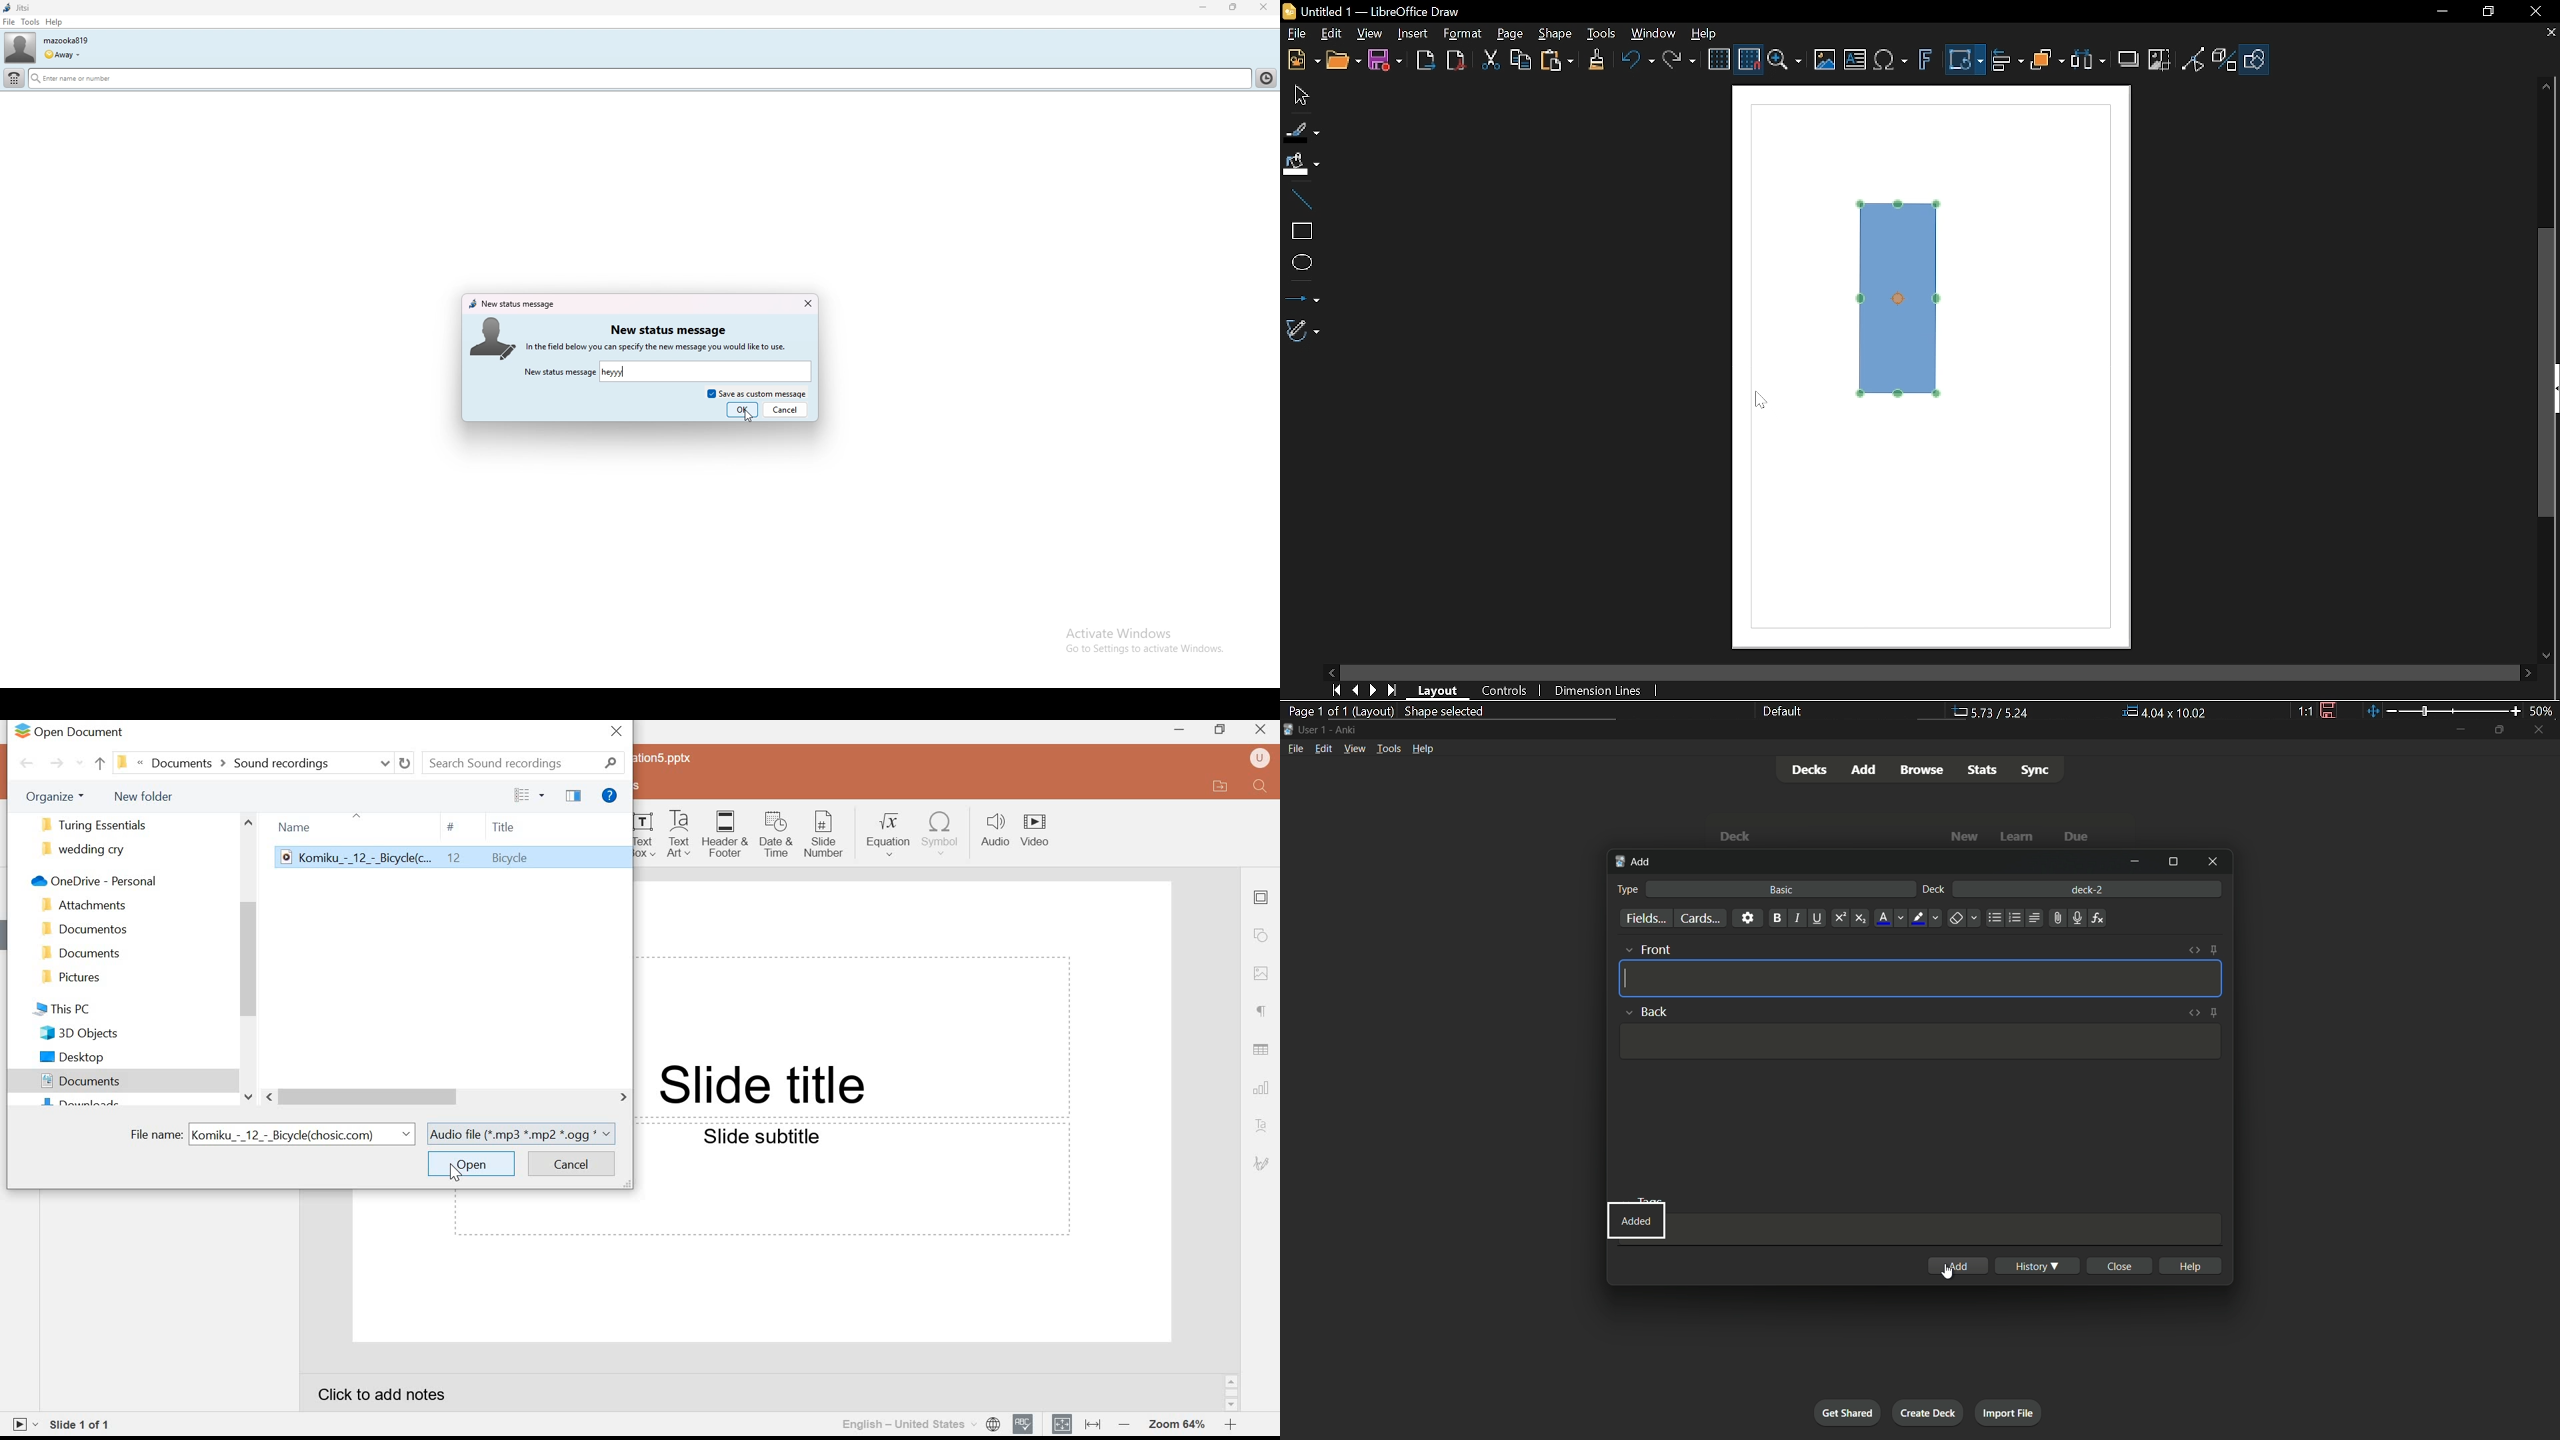  What do you see at coordinates (2088, 61) in the screenshot?
I see `Selelct t least three objects to distribute` at bounding box center [2088, 61].